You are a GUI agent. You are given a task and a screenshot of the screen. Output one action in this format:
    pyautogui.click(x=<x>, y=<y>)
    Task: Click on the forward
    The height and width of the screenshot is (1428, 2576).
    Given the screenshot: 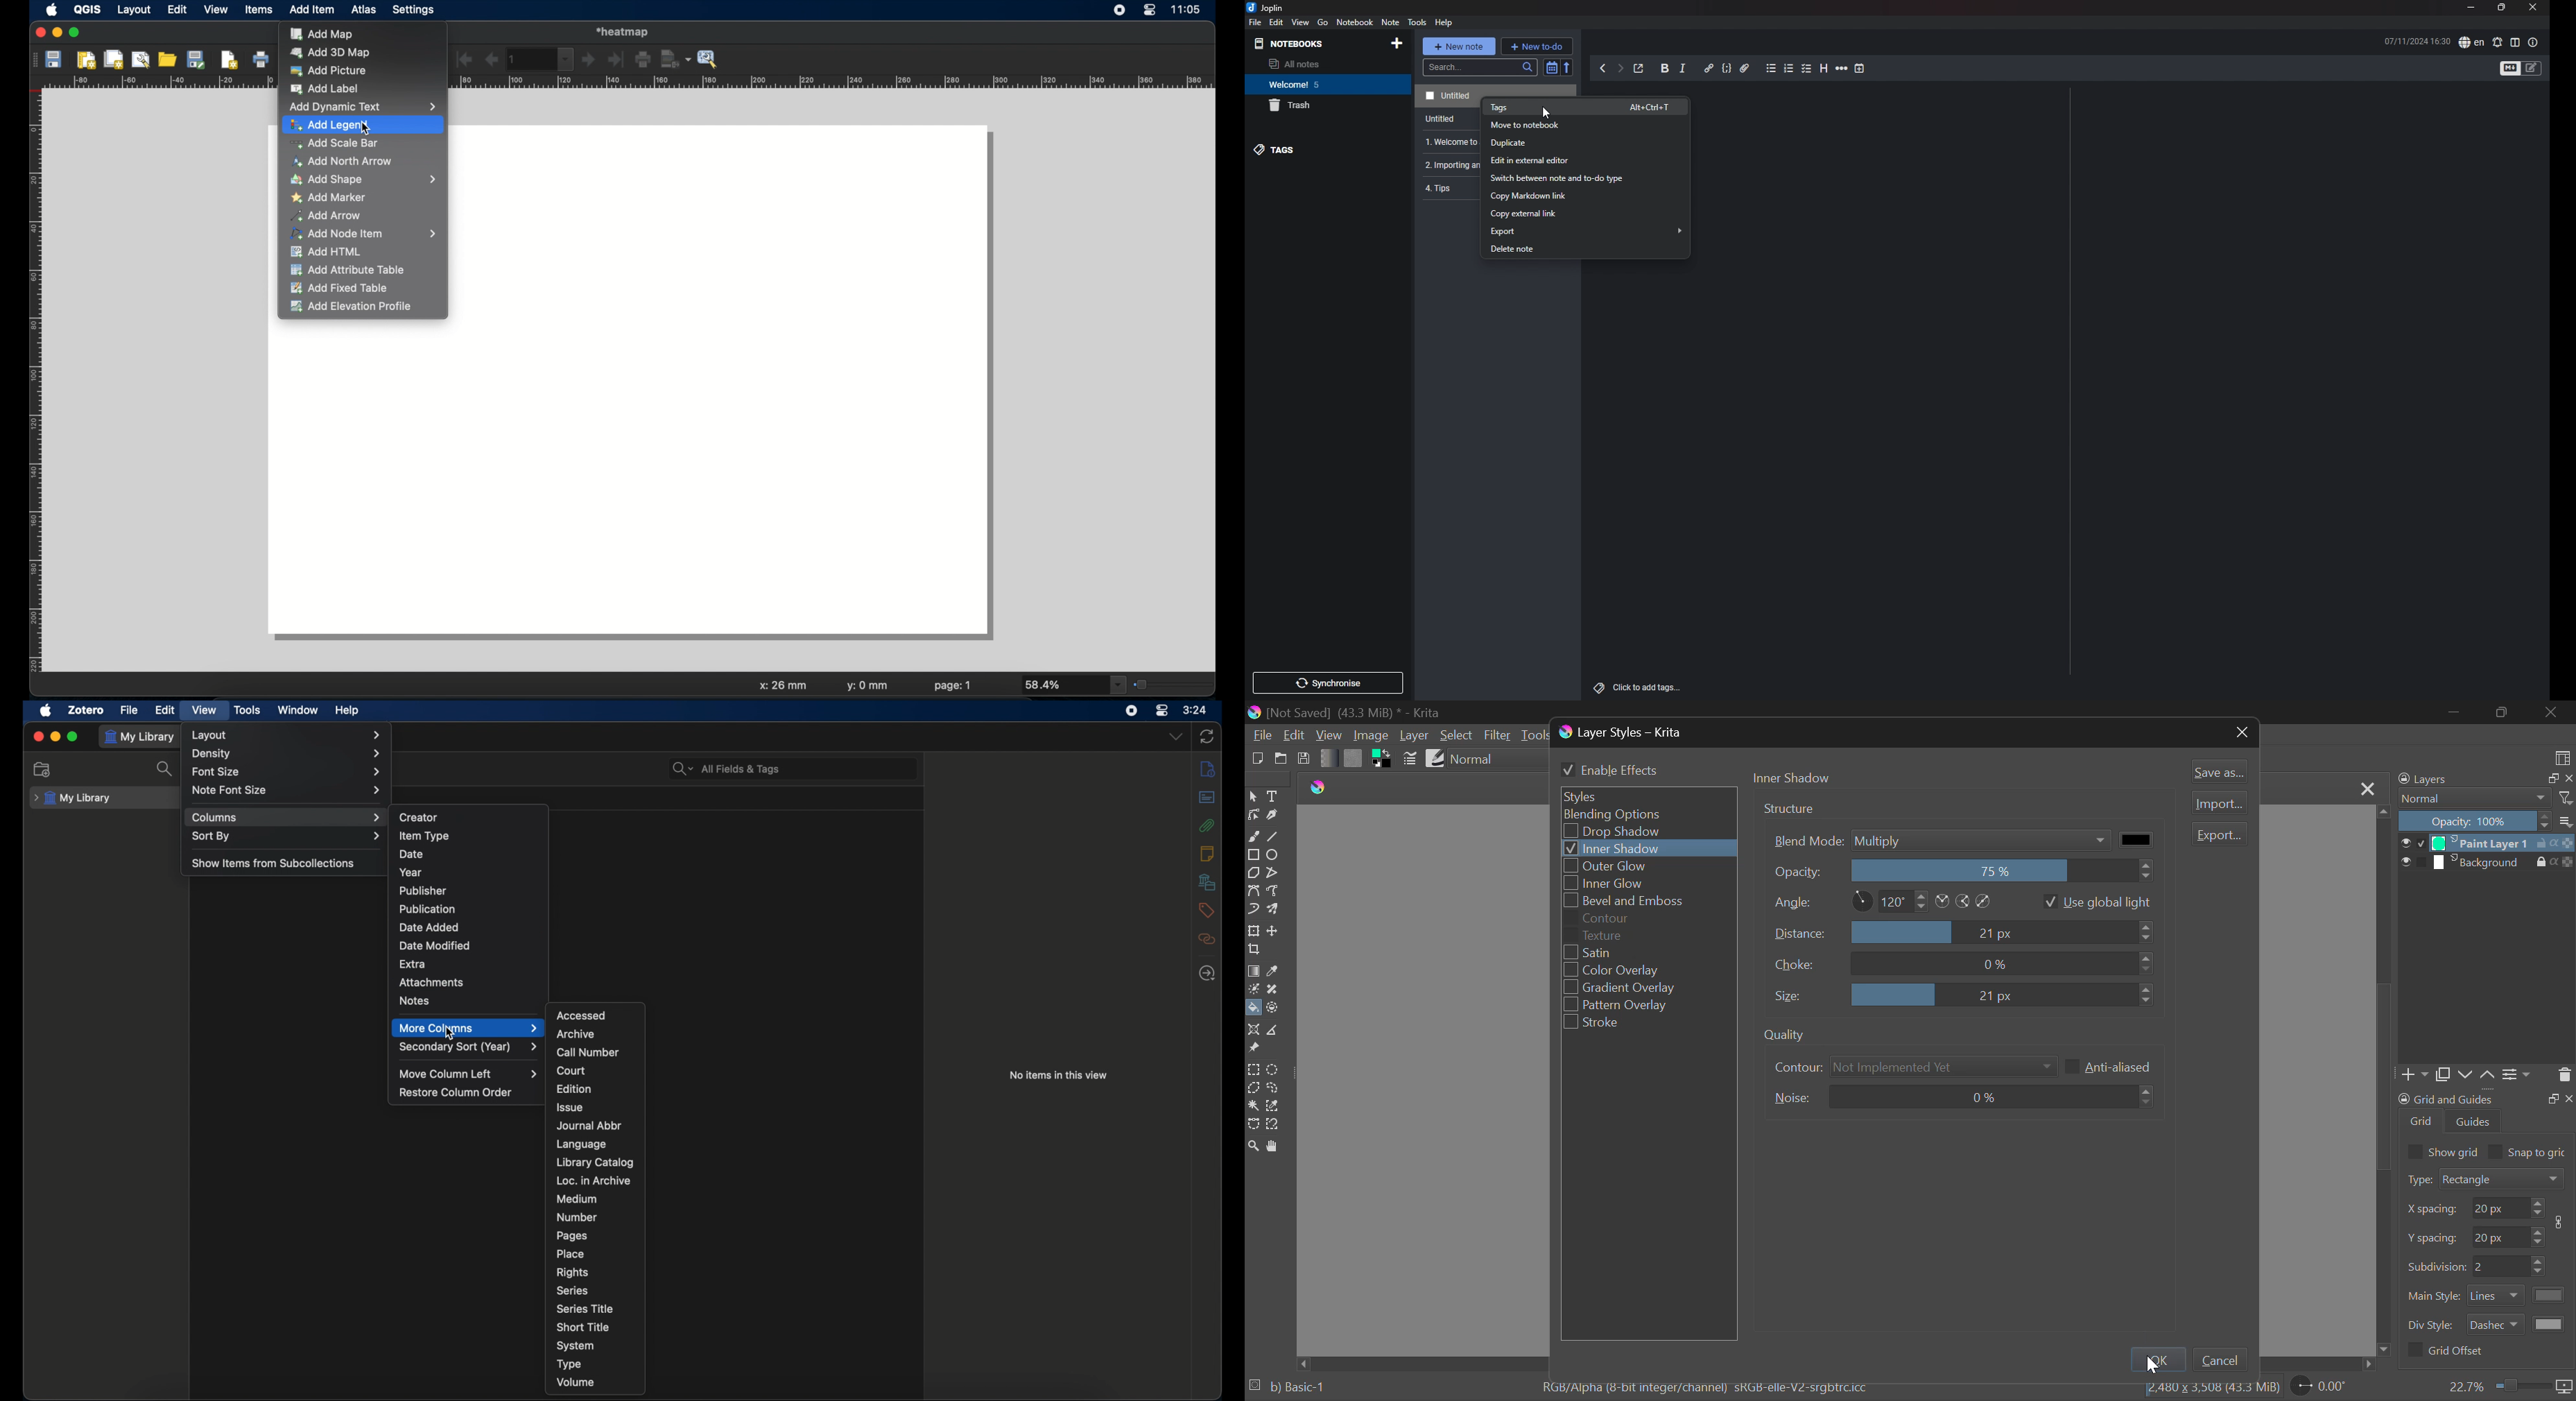 What is the action you would take?
    pyautogui.click(x=1620, y=70)
    